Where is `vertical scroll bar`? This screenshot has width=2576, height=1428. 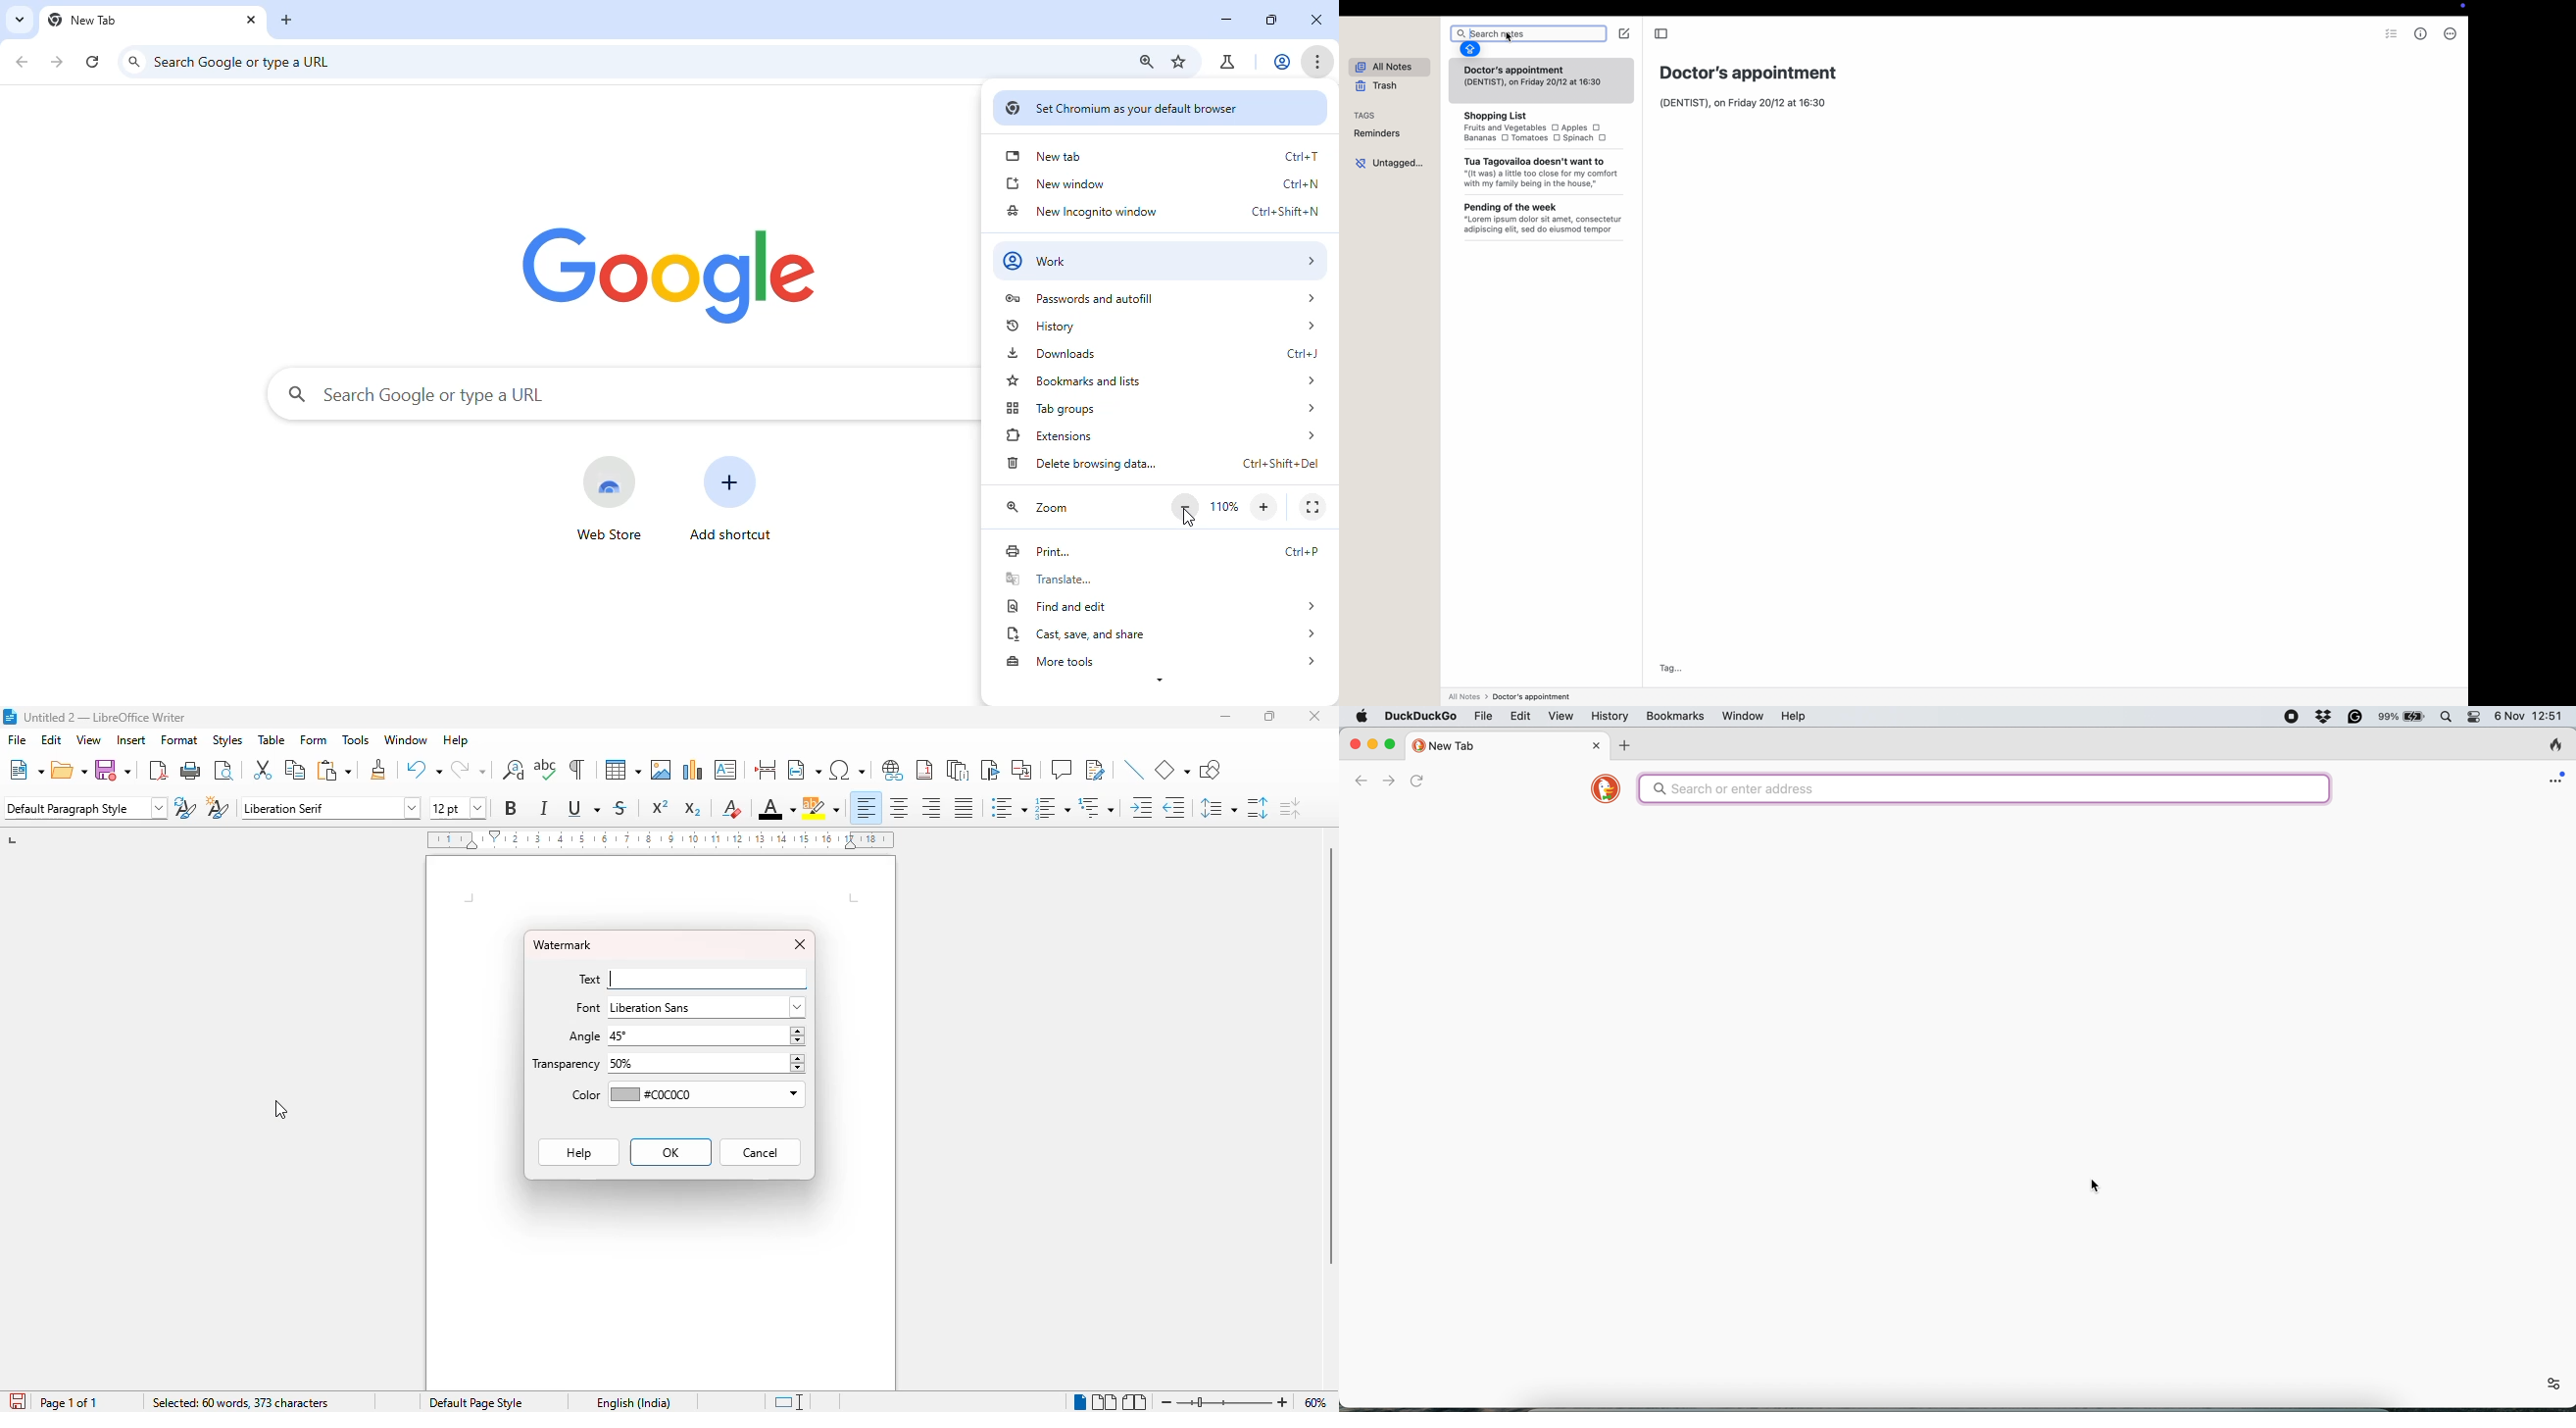
vertical scroll bar is located at coordinates (1330, 1056).